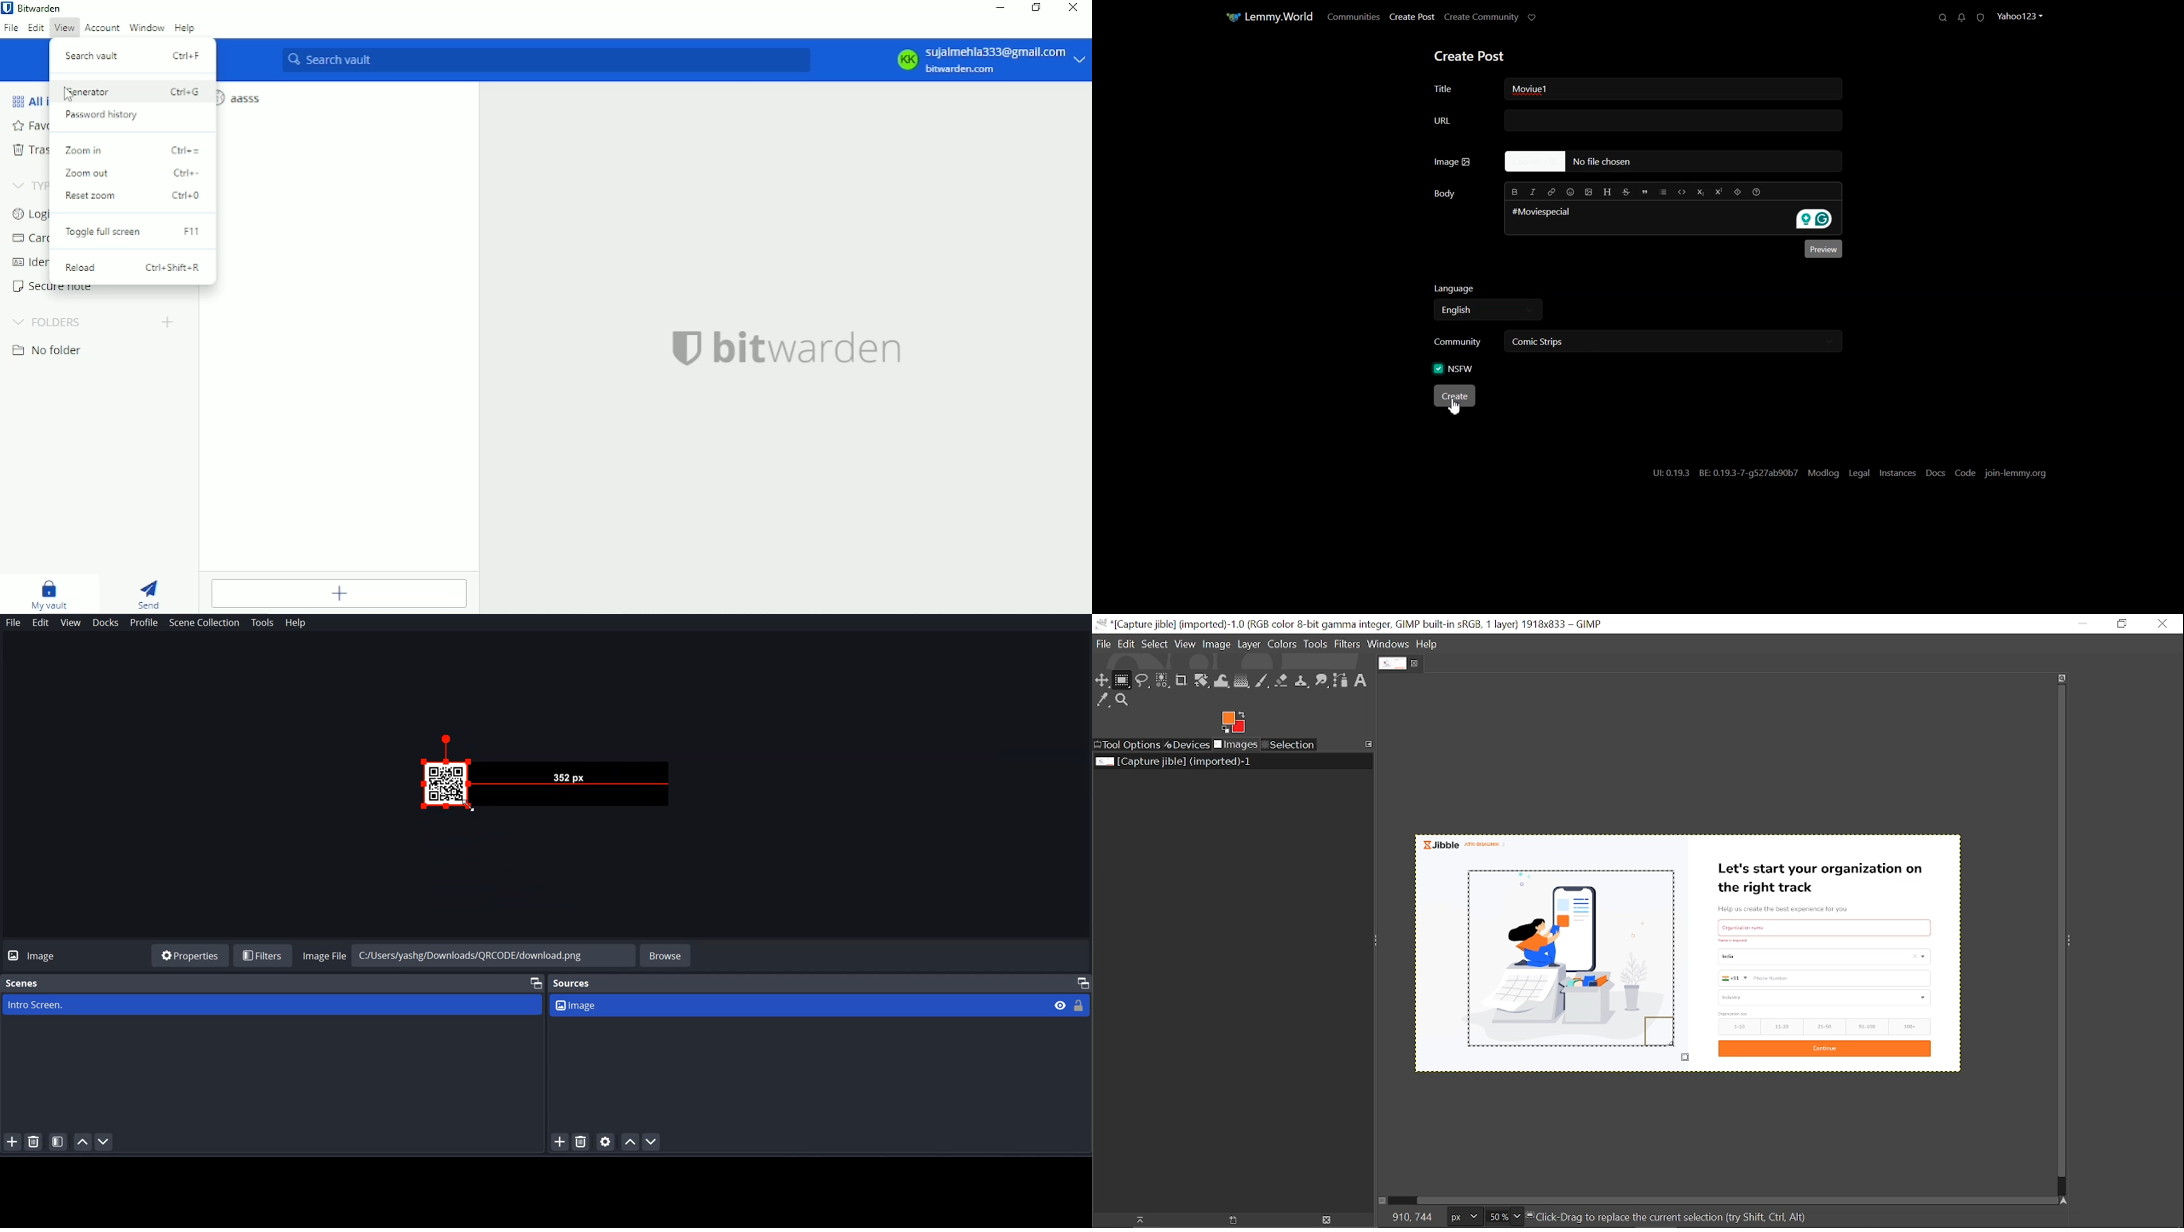 The image size is (2184, 1232). Describe the element at coordinates (1083, 982) in the screenshot. I see `Maximize` at that location.